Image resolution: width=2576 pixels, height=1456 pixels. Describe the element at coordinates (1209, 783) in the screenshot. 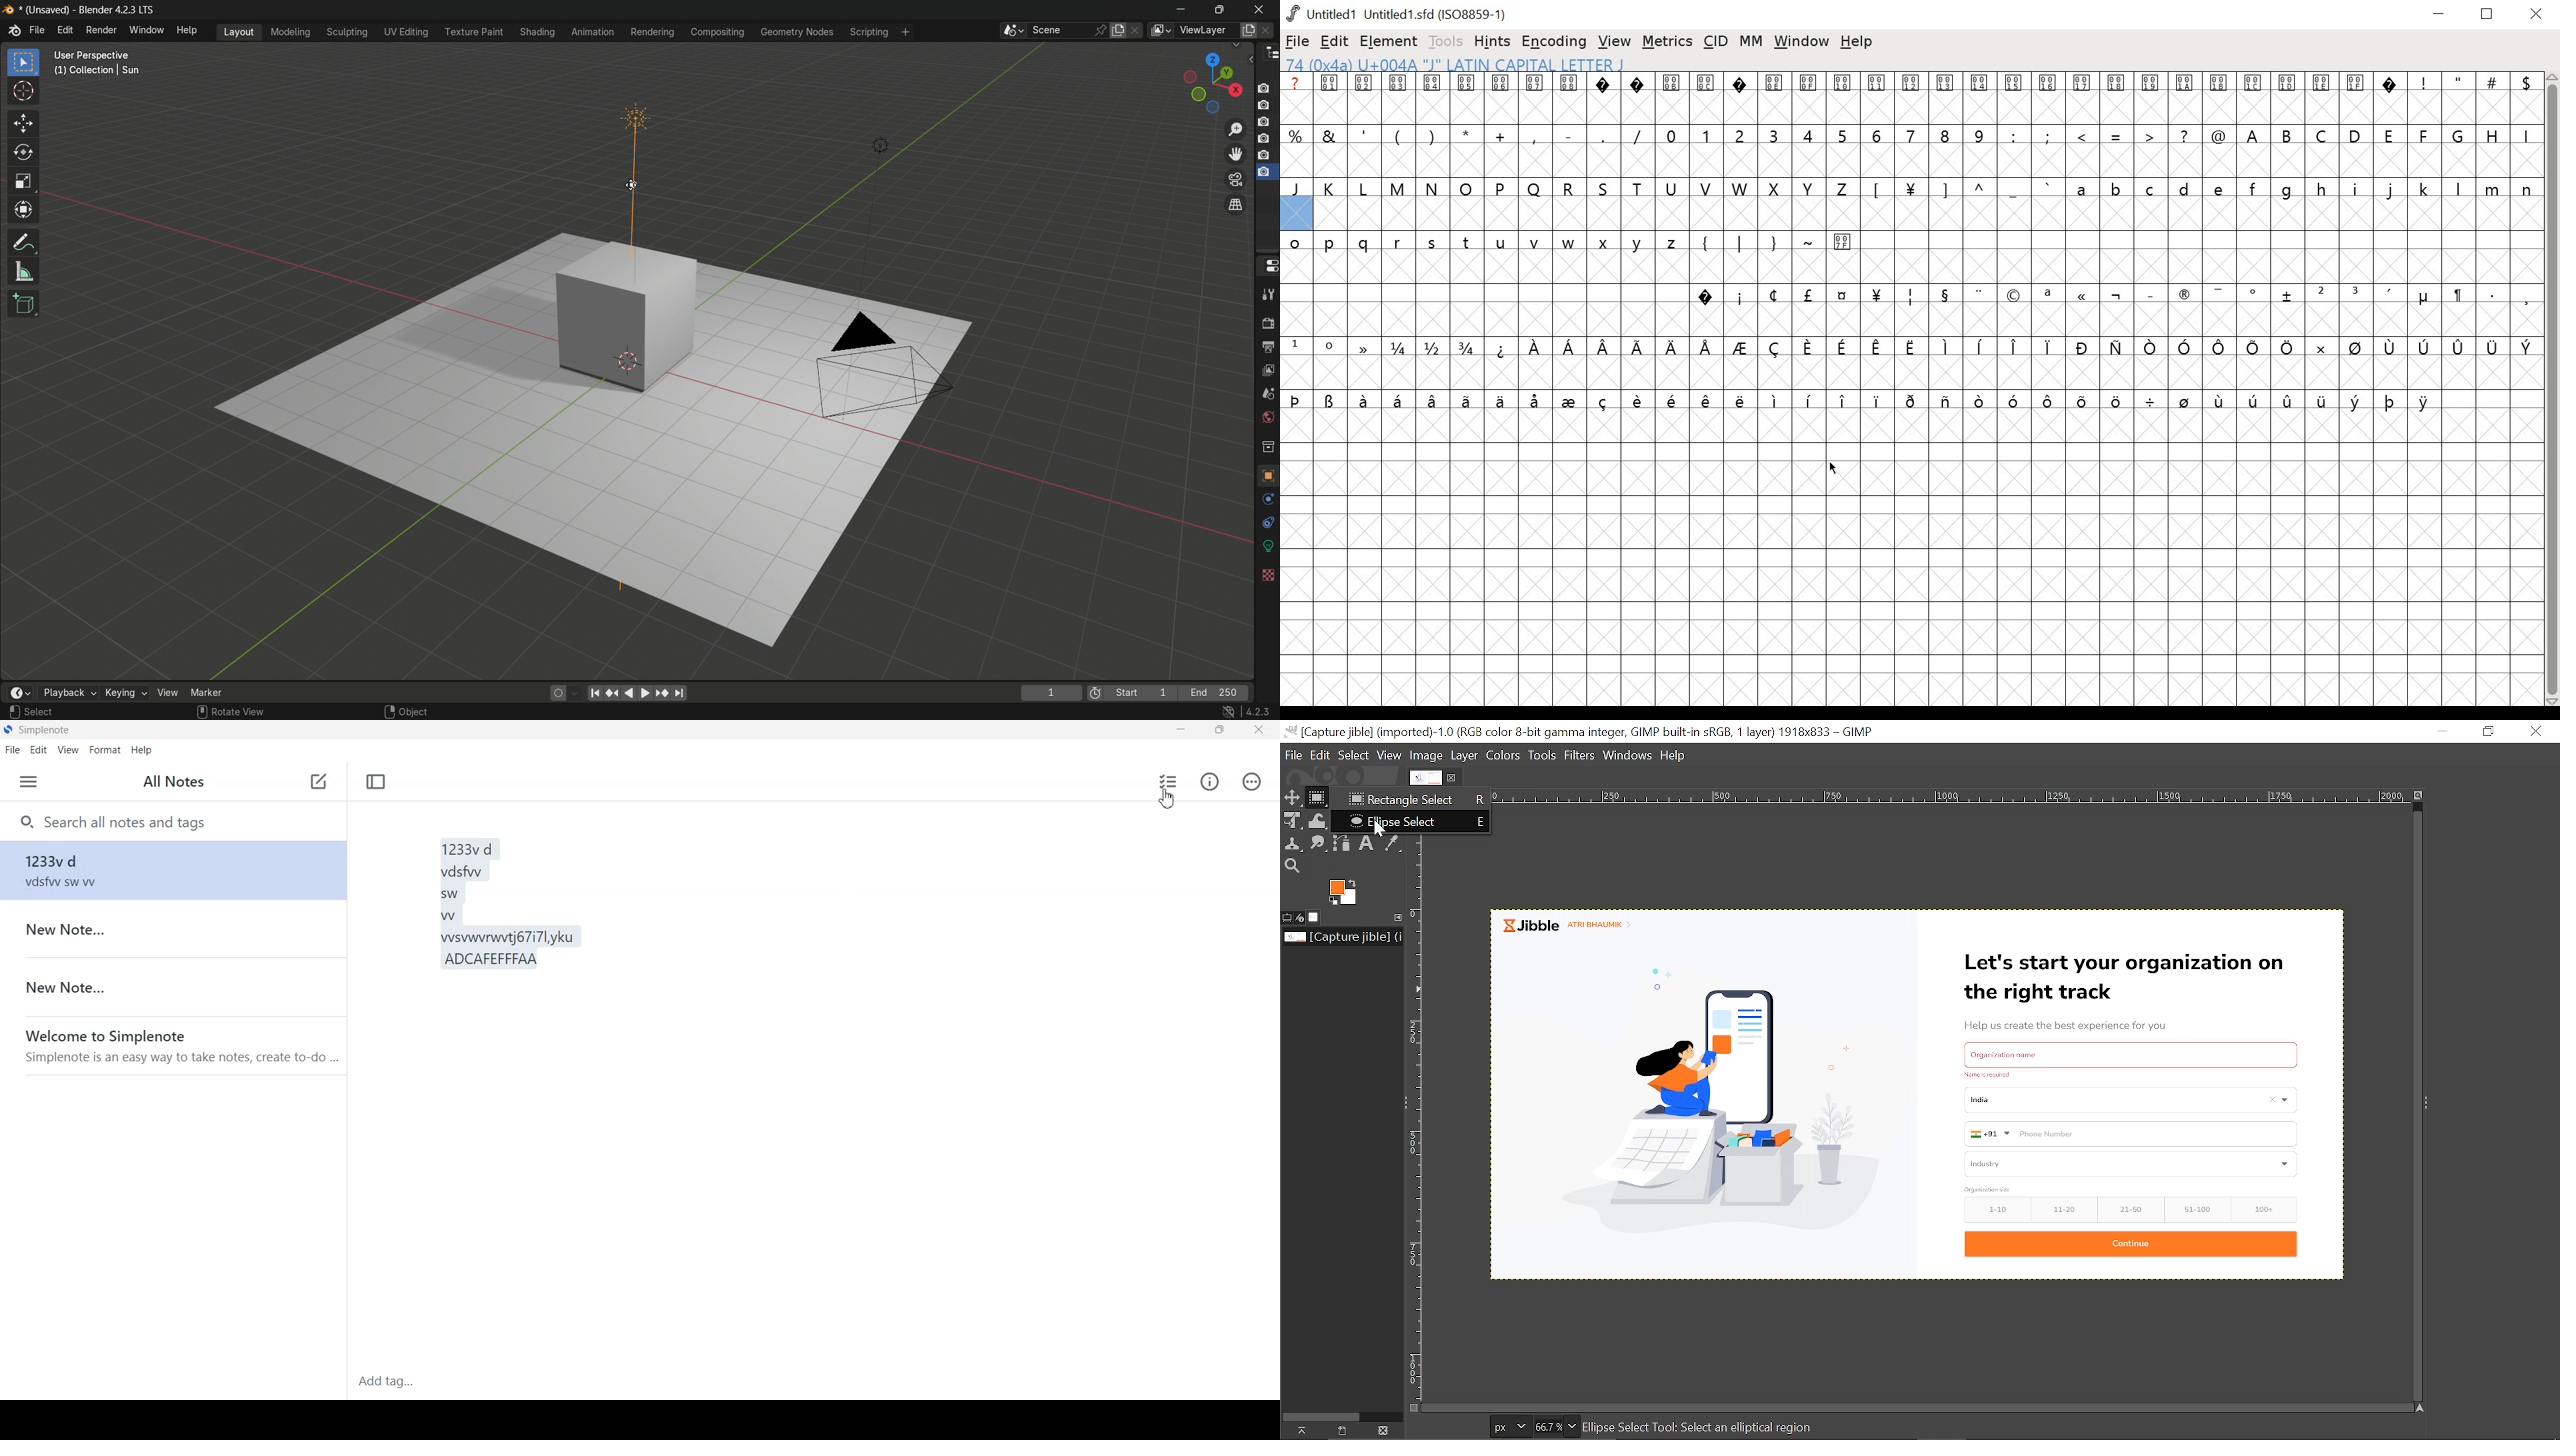

I see `Info` at that location.